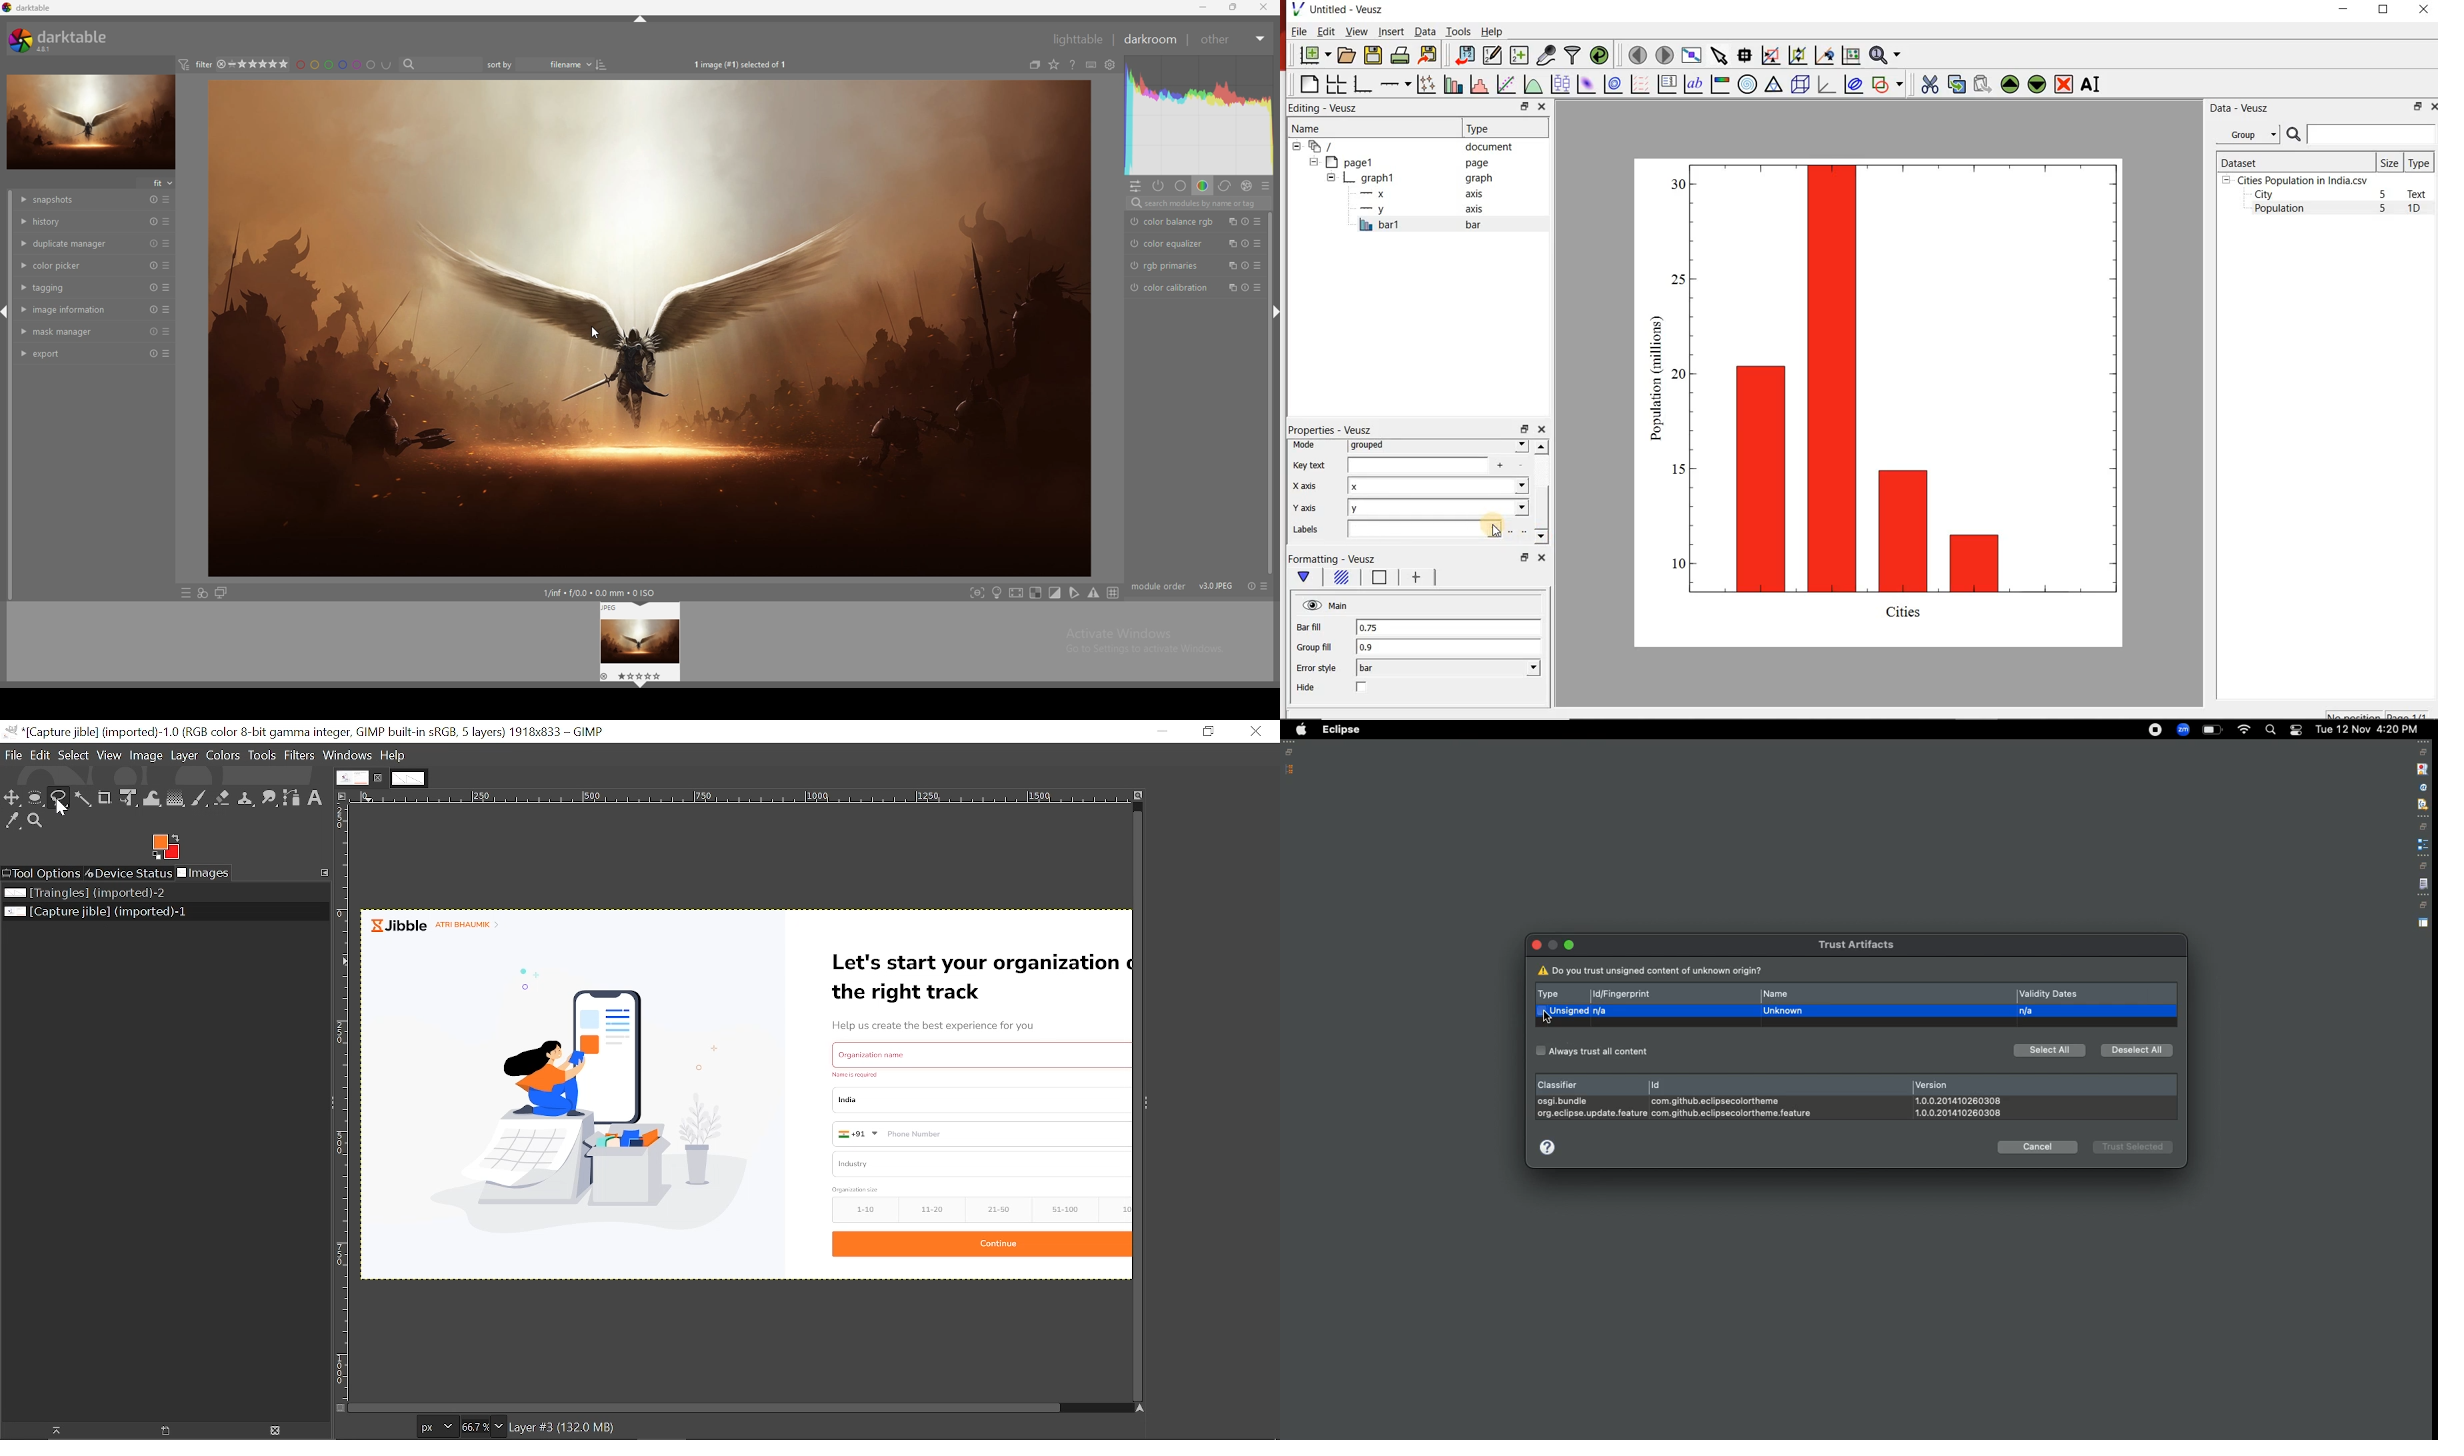  I want to click on reset, so click(153, 243).